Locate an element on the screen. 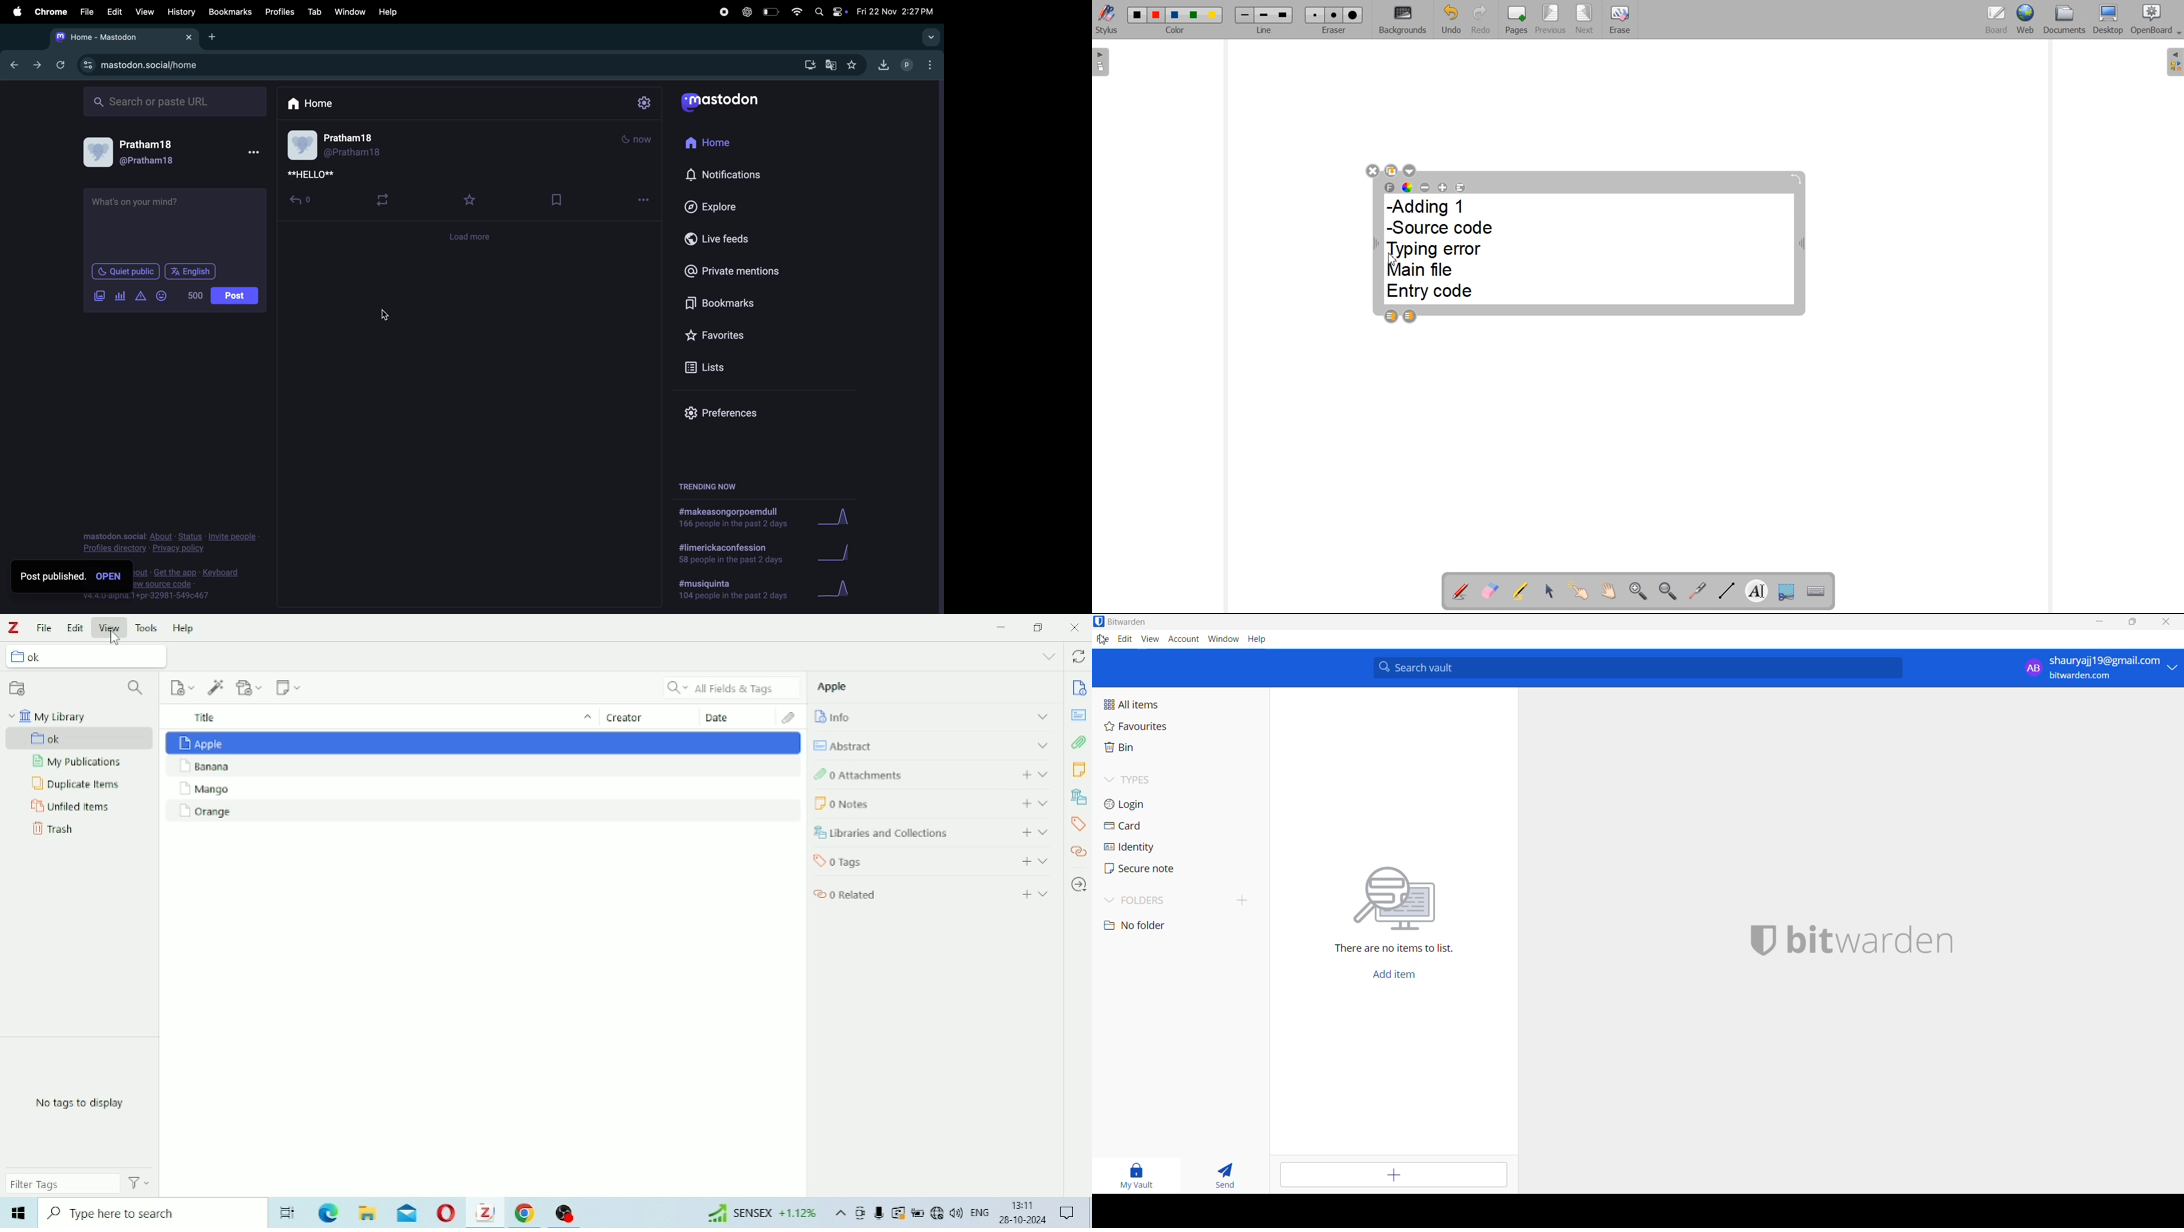  Show hidden icons is located at coordinates (839, 1215).